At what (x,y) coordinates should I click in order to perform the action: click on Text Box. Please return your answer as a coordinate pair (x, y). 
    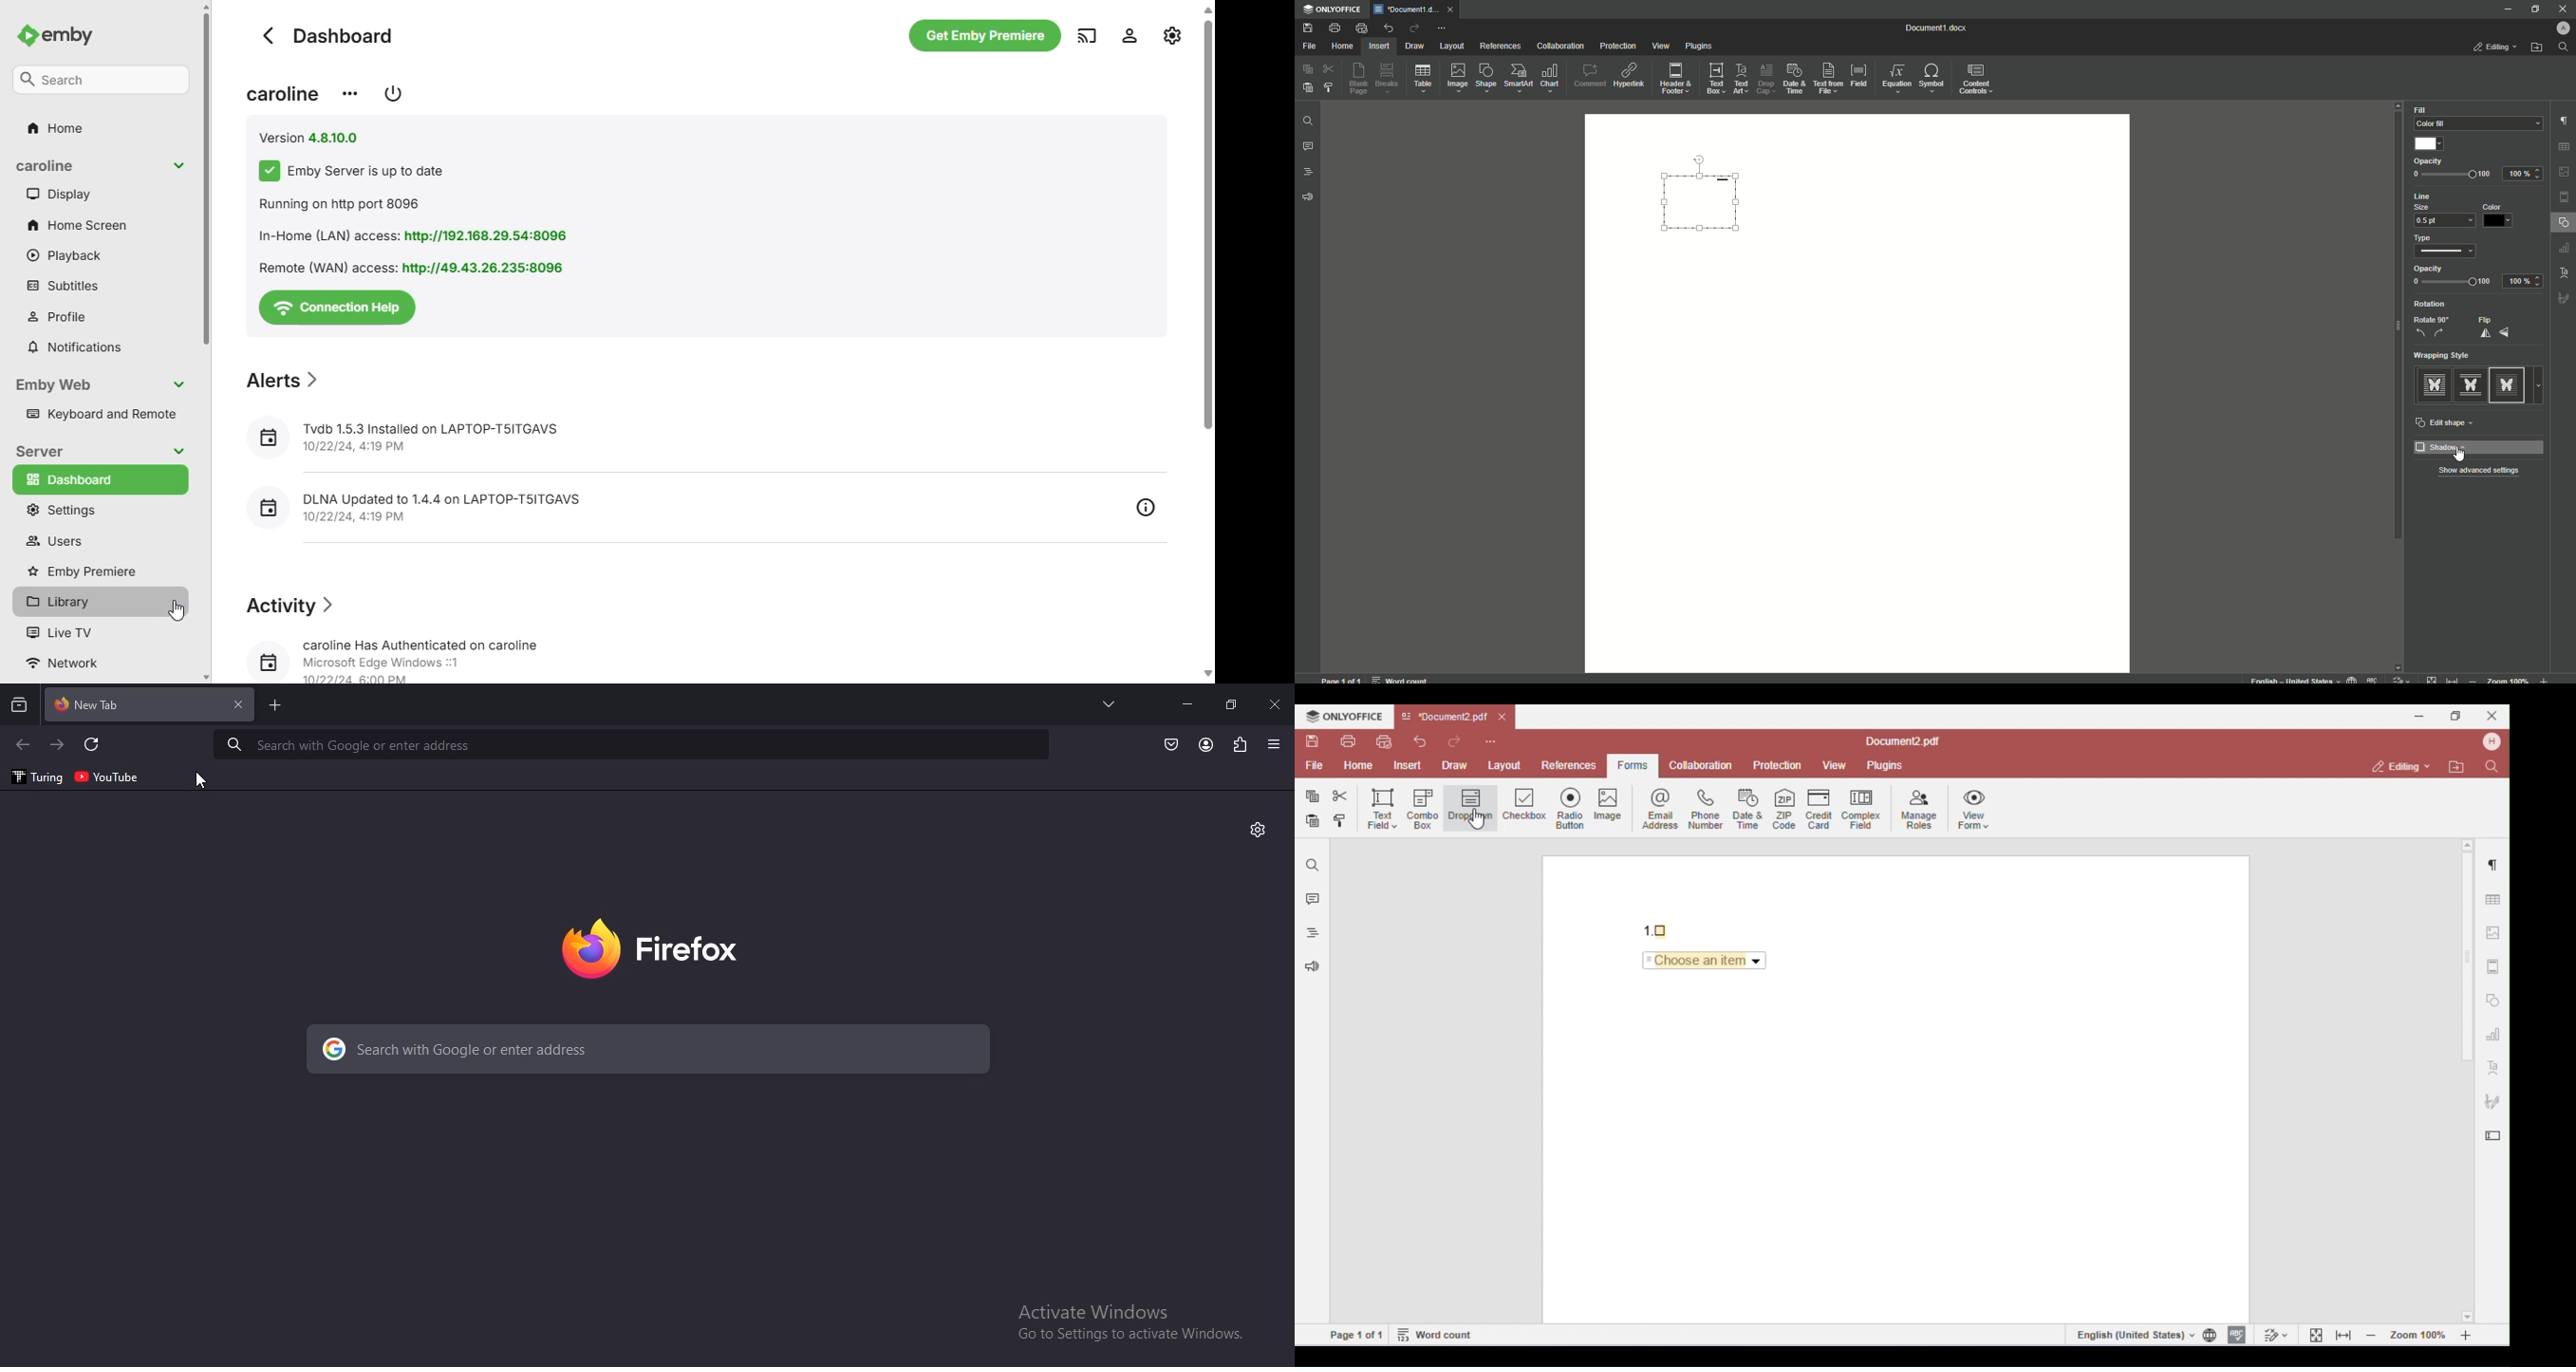
    Looking at the image, I should click on (1712, 78).